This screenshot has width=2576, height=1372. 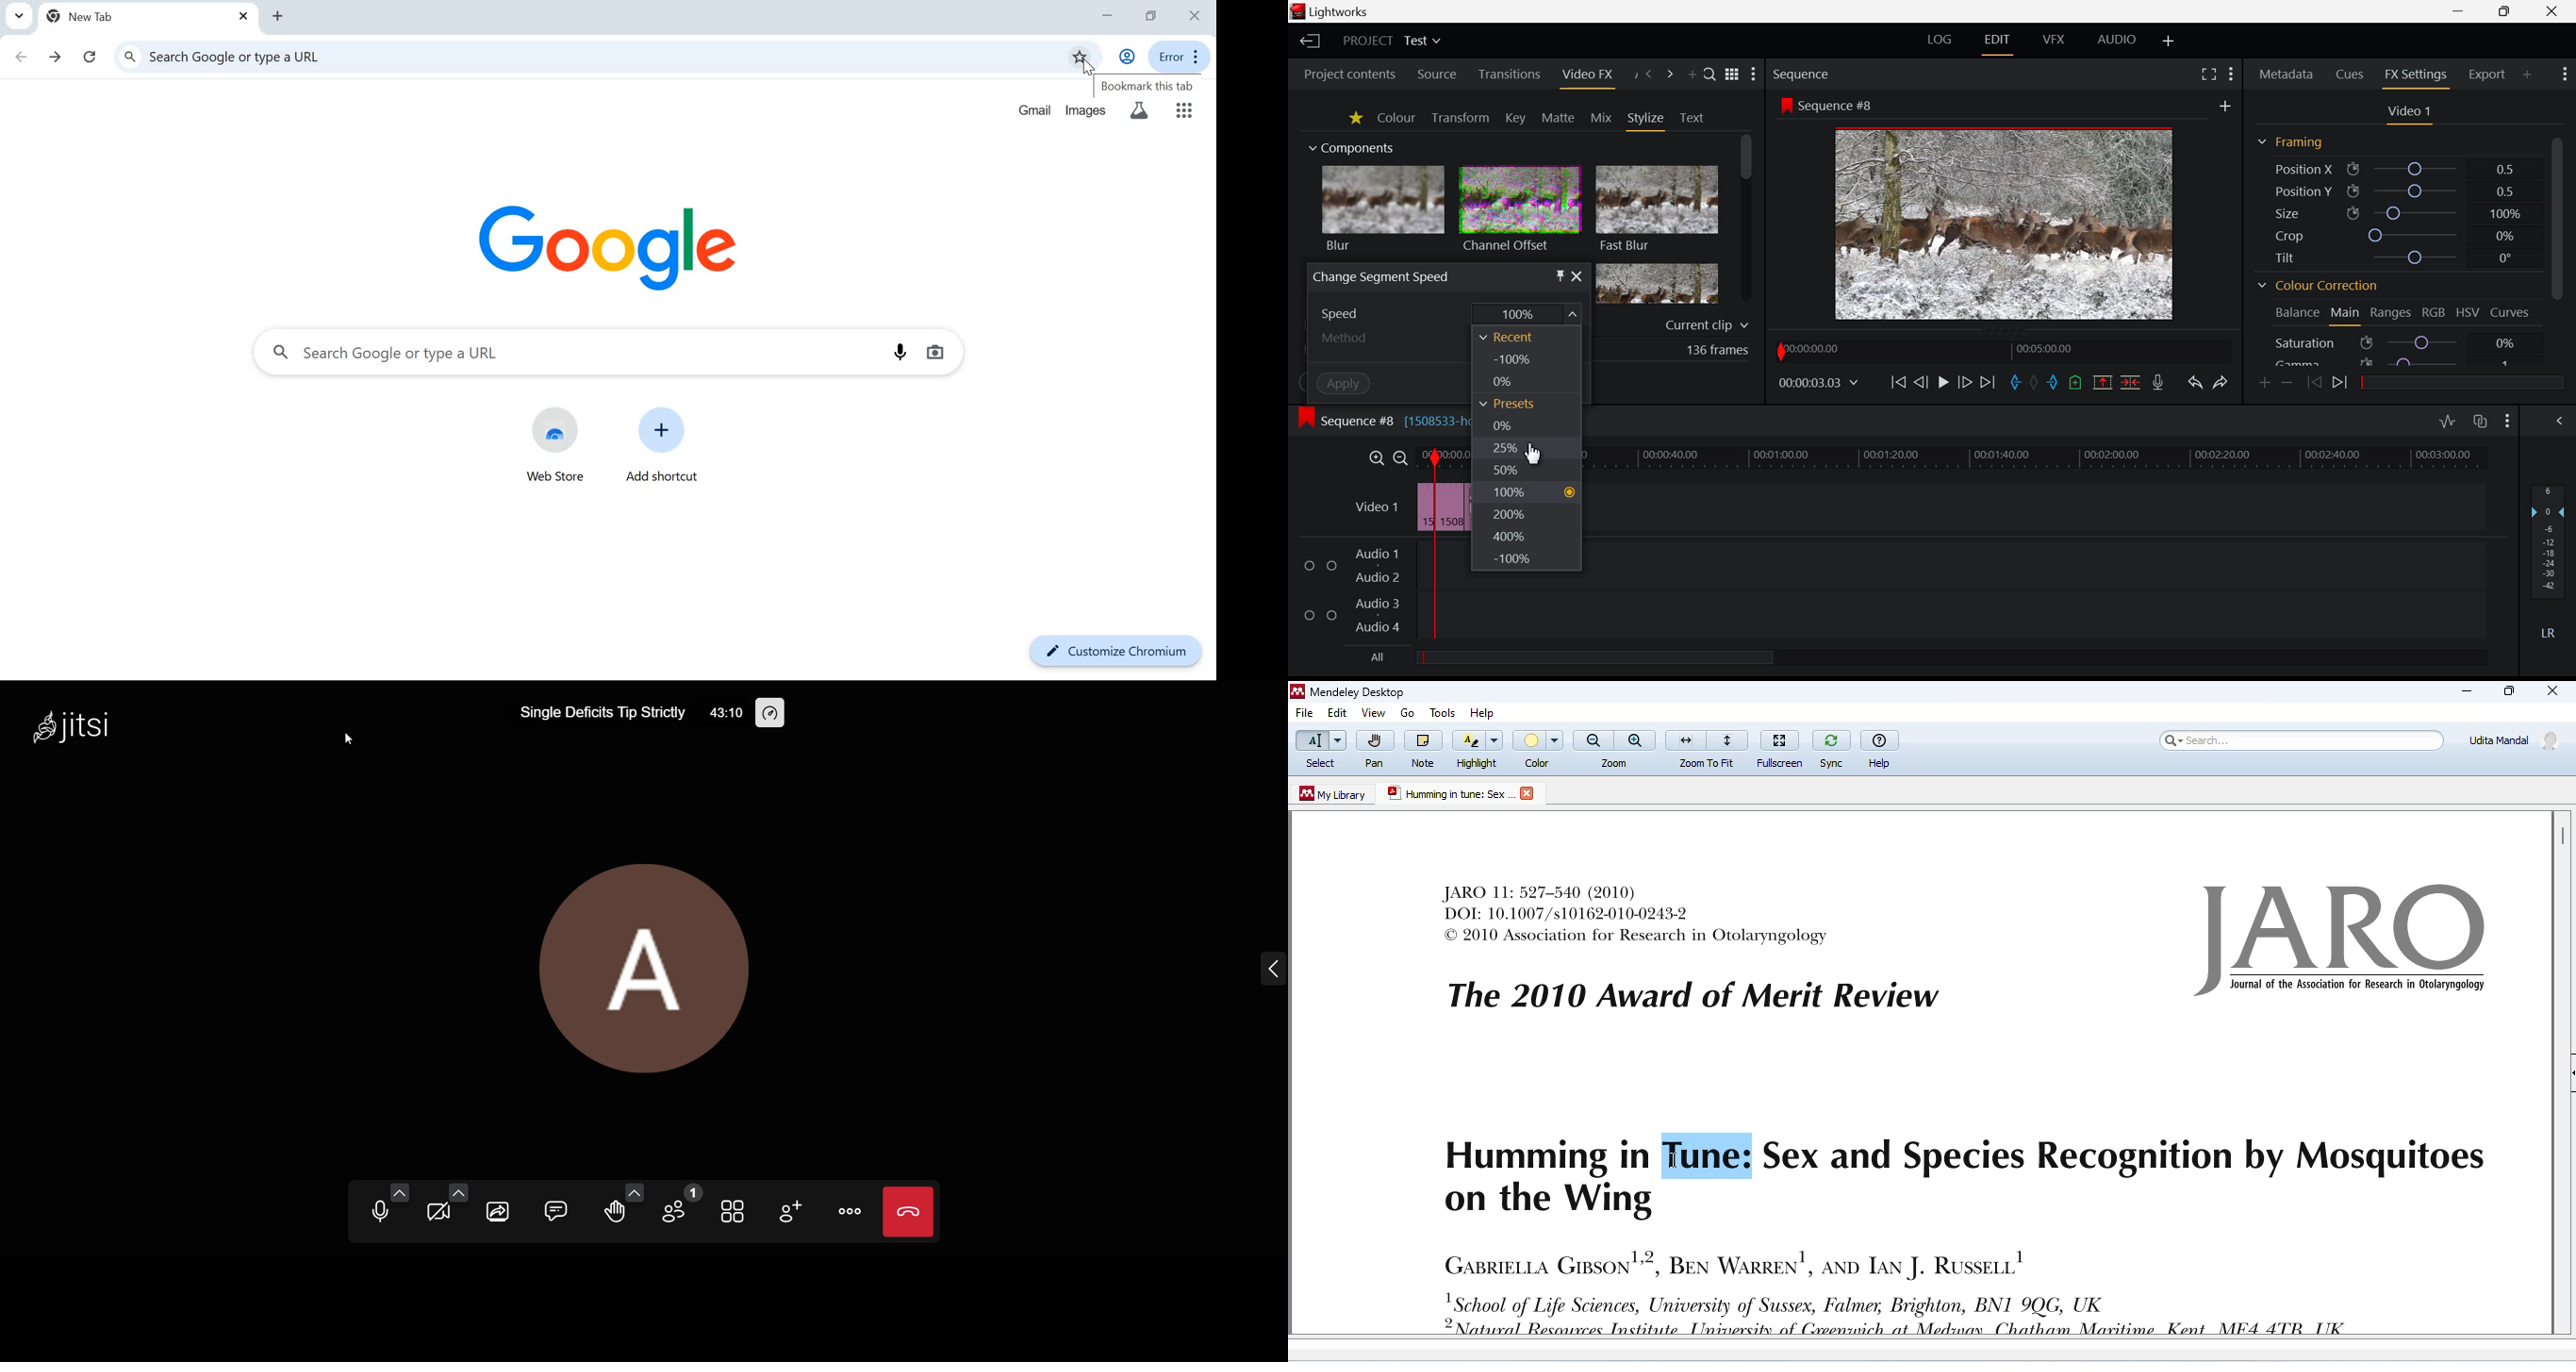 What do you see at coordinates (1374, 750) in the screenshot?
I see `pan` at bounding box center [1374, 750].